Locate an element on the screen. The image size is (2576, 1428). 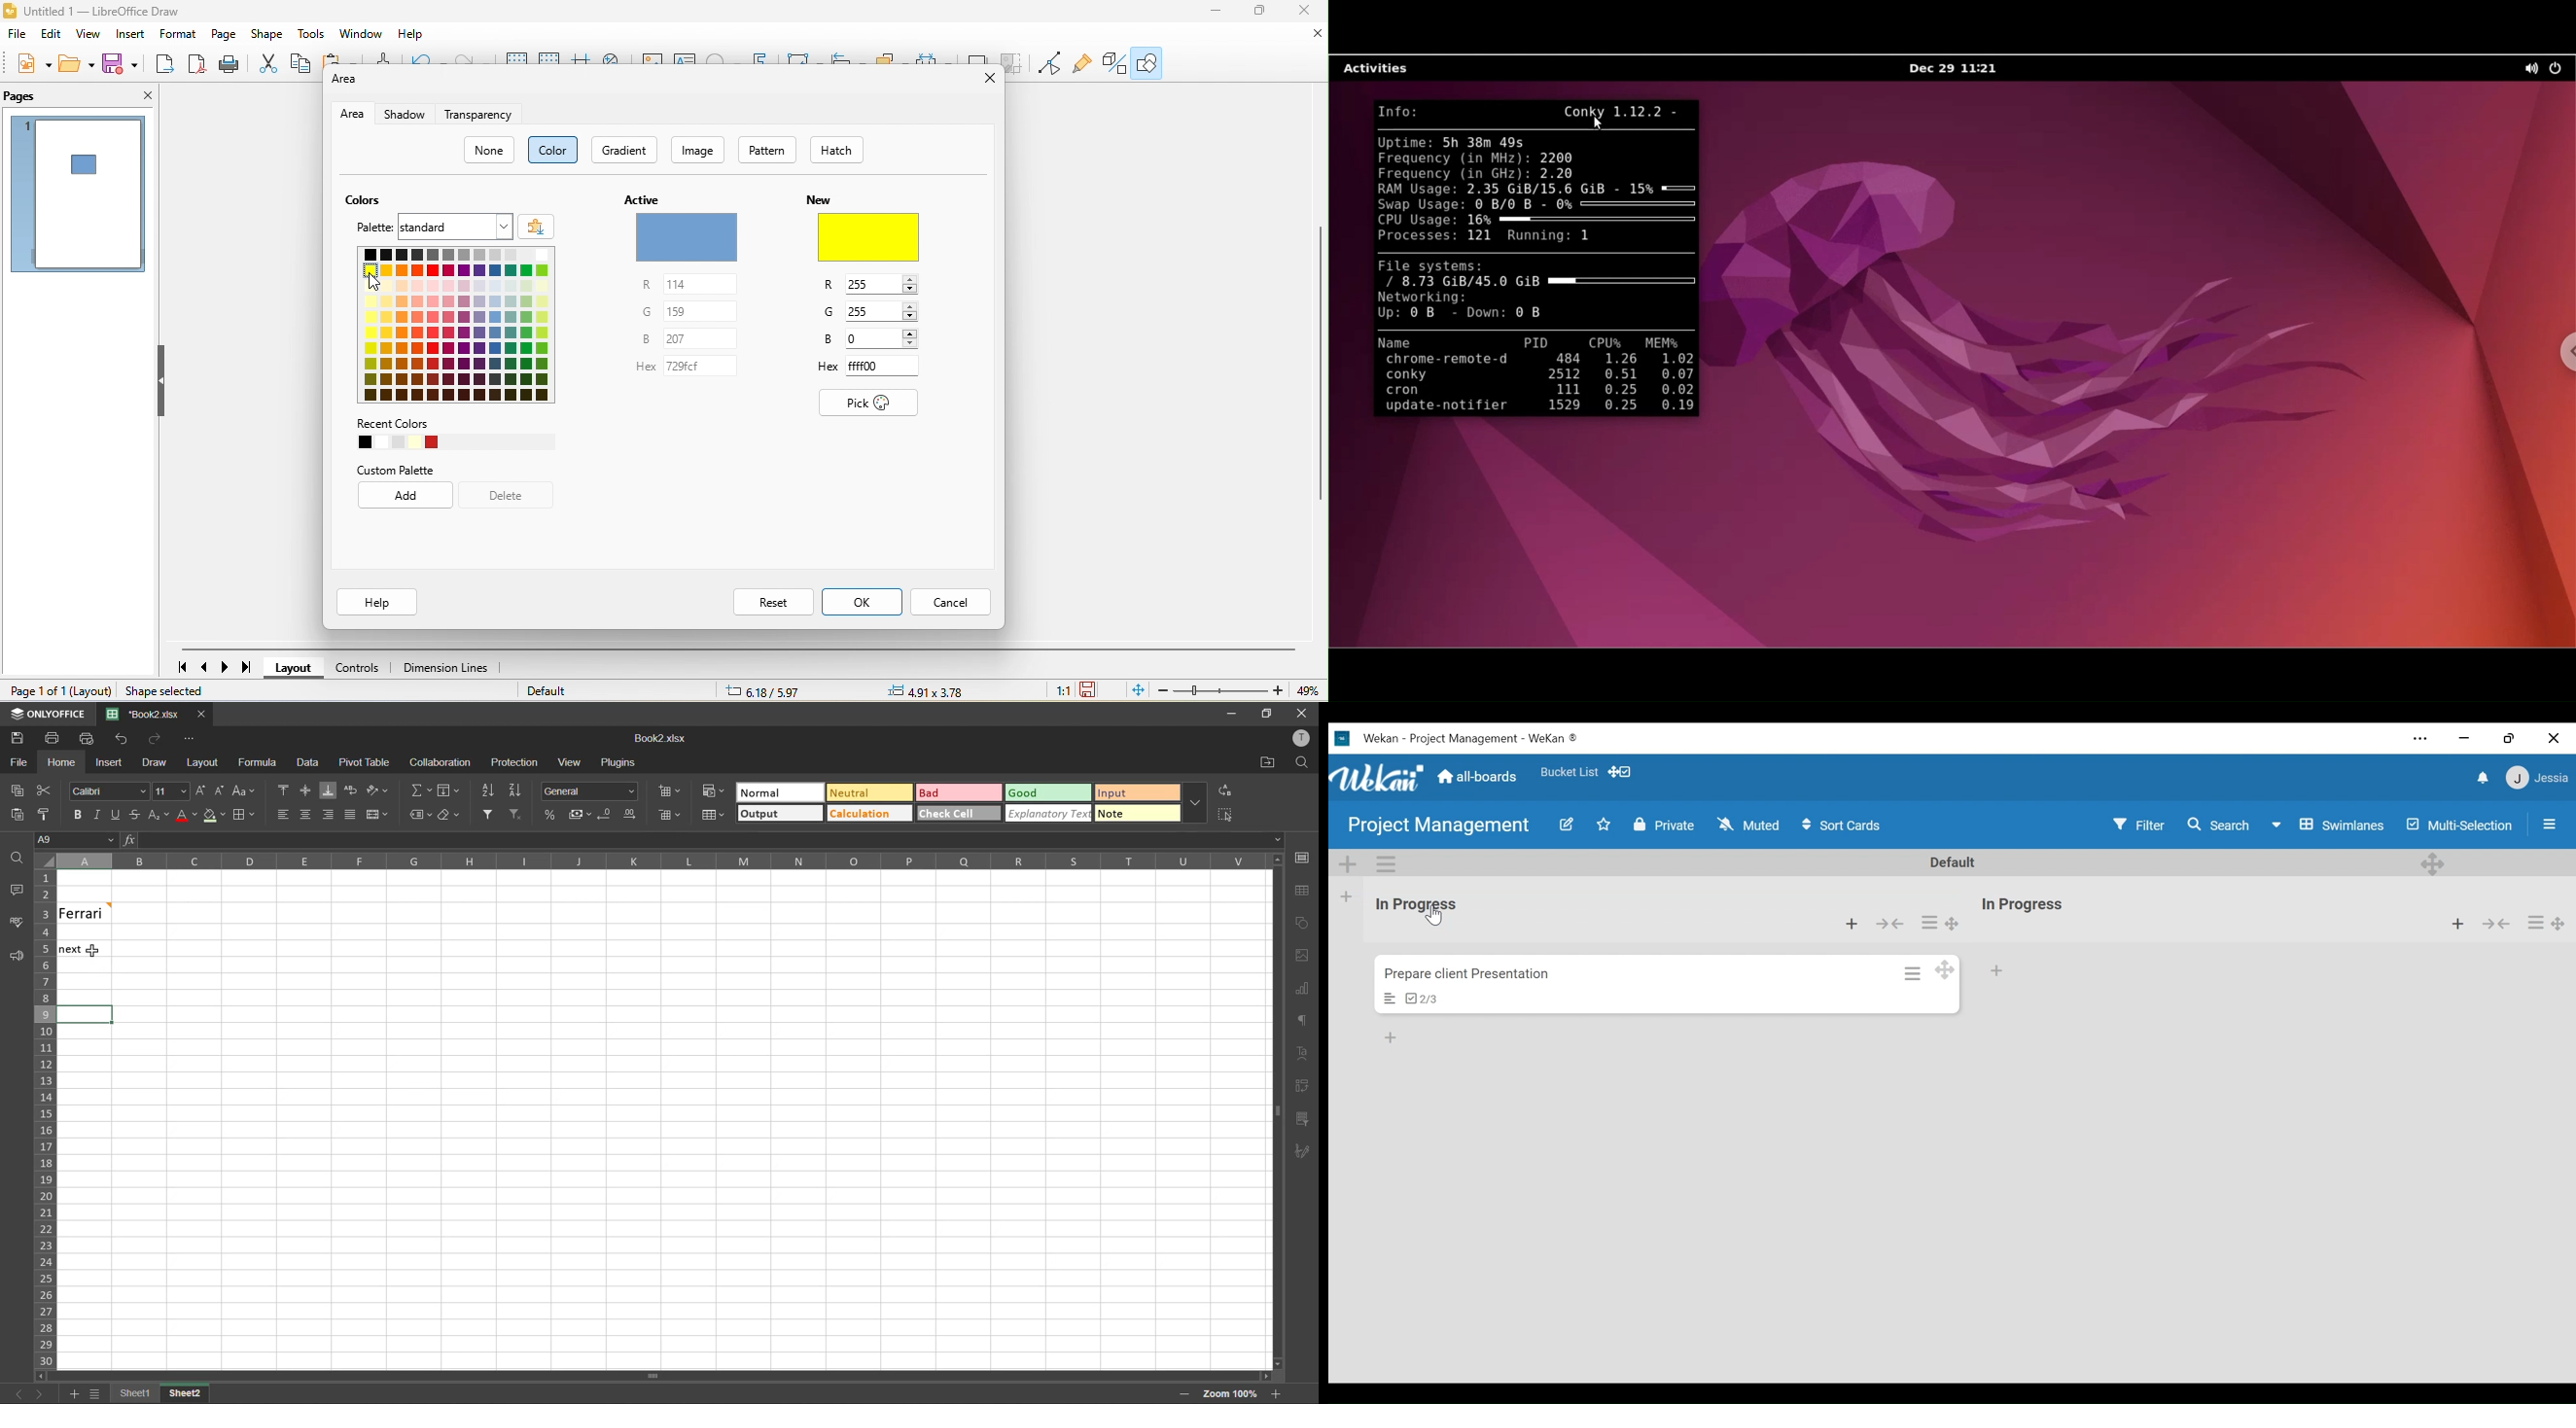
hide is located at coordinates (167, 382).